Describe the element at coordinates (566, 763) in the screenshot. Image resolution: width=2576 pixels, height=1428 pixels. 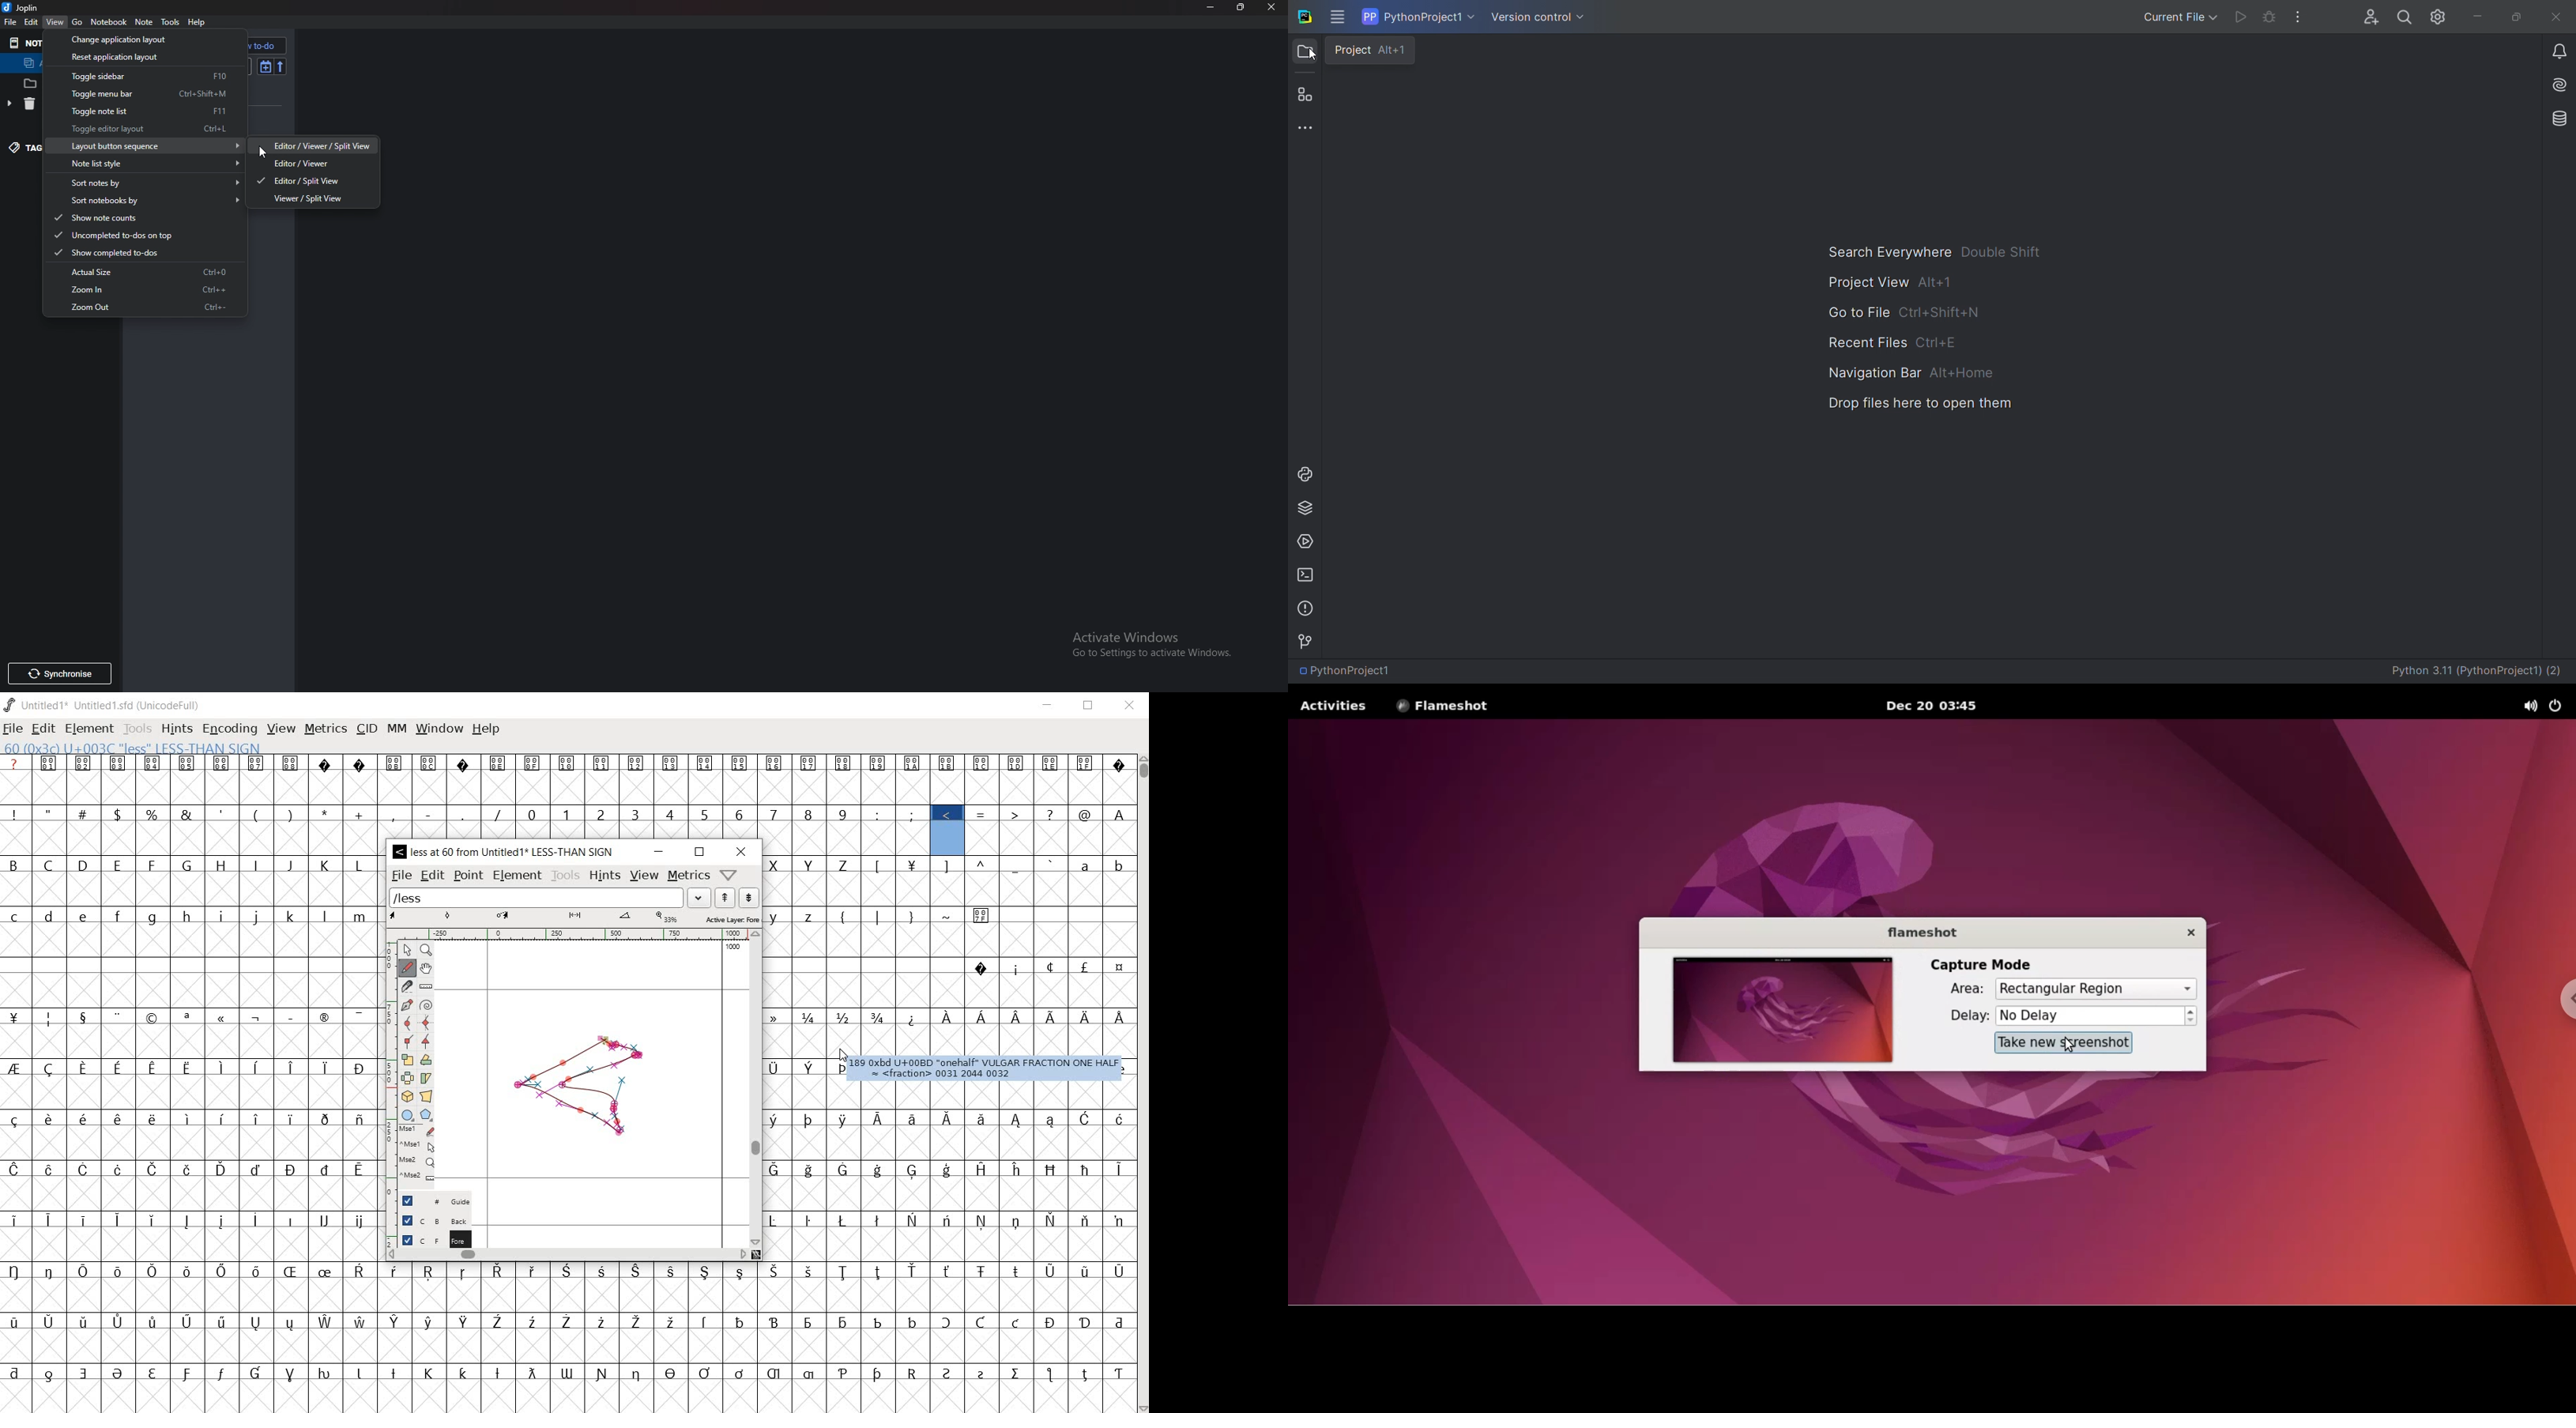
I see `special symbols` at that location.